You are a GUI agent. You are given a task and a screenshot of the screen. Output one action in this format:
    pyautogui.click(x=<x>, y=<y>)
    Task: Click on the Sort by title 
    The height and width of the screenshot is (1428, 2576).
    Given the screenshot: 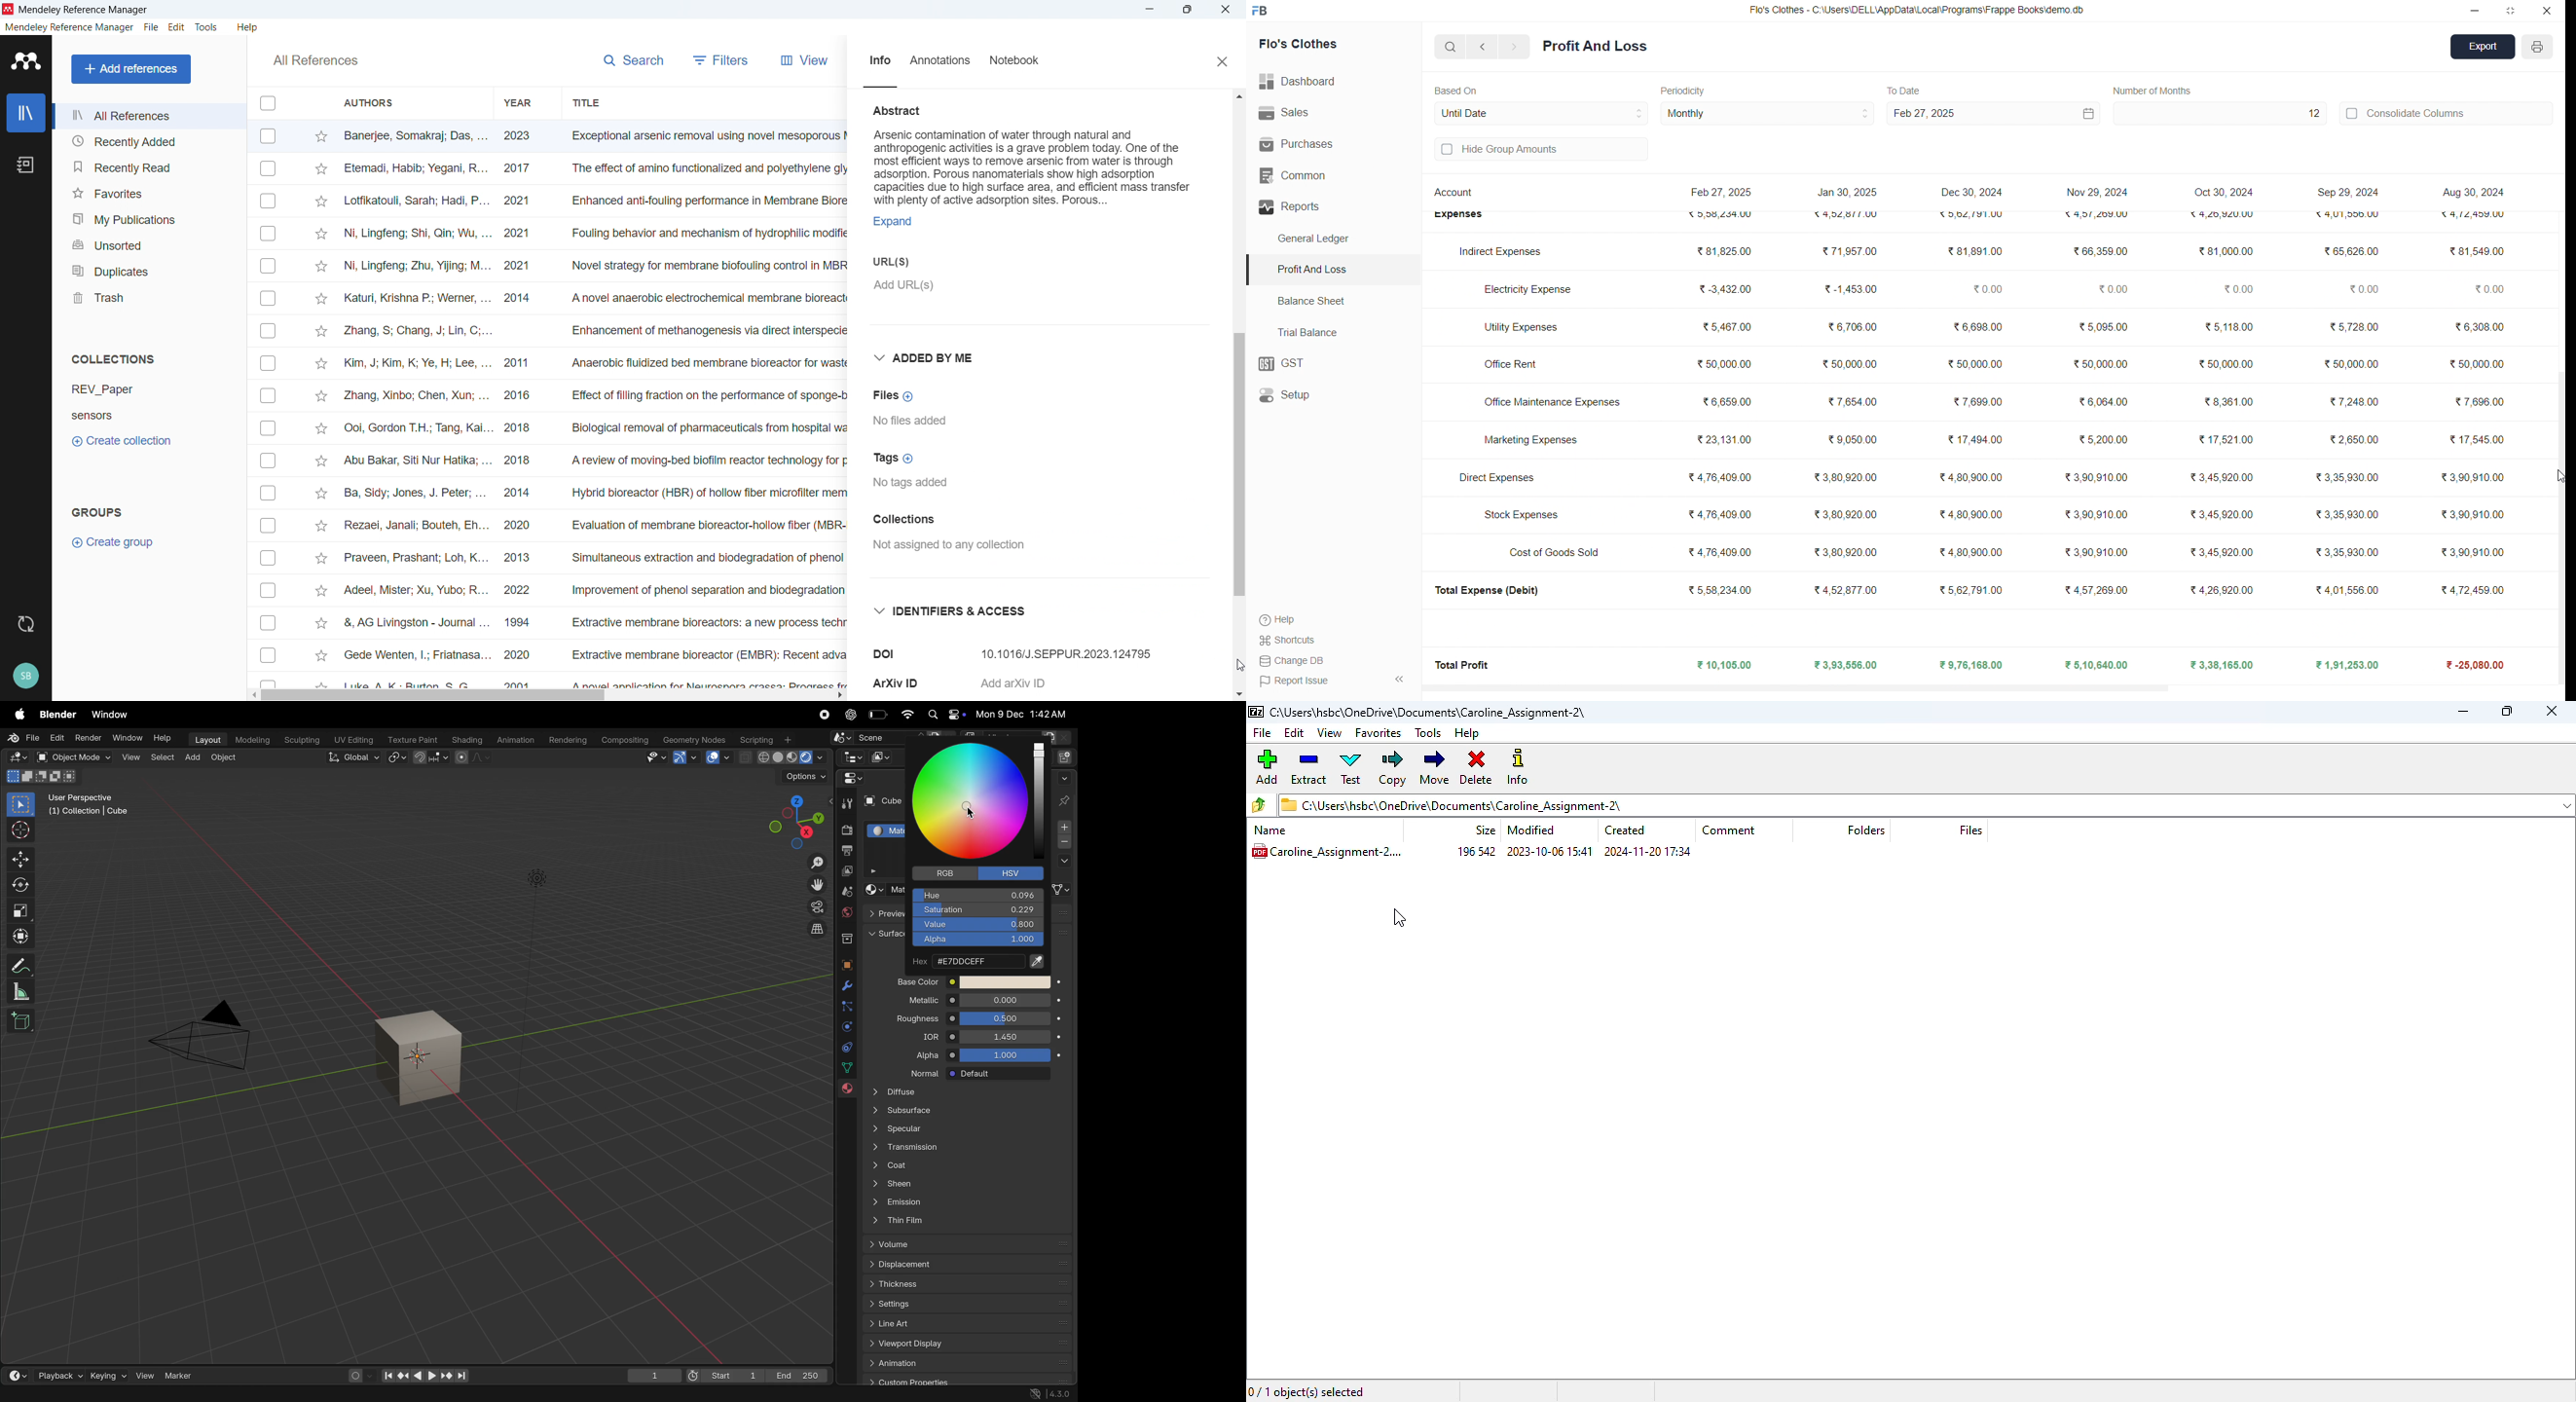 What is the action you would take?
    pyautogui.click(x=588, y=103)
    